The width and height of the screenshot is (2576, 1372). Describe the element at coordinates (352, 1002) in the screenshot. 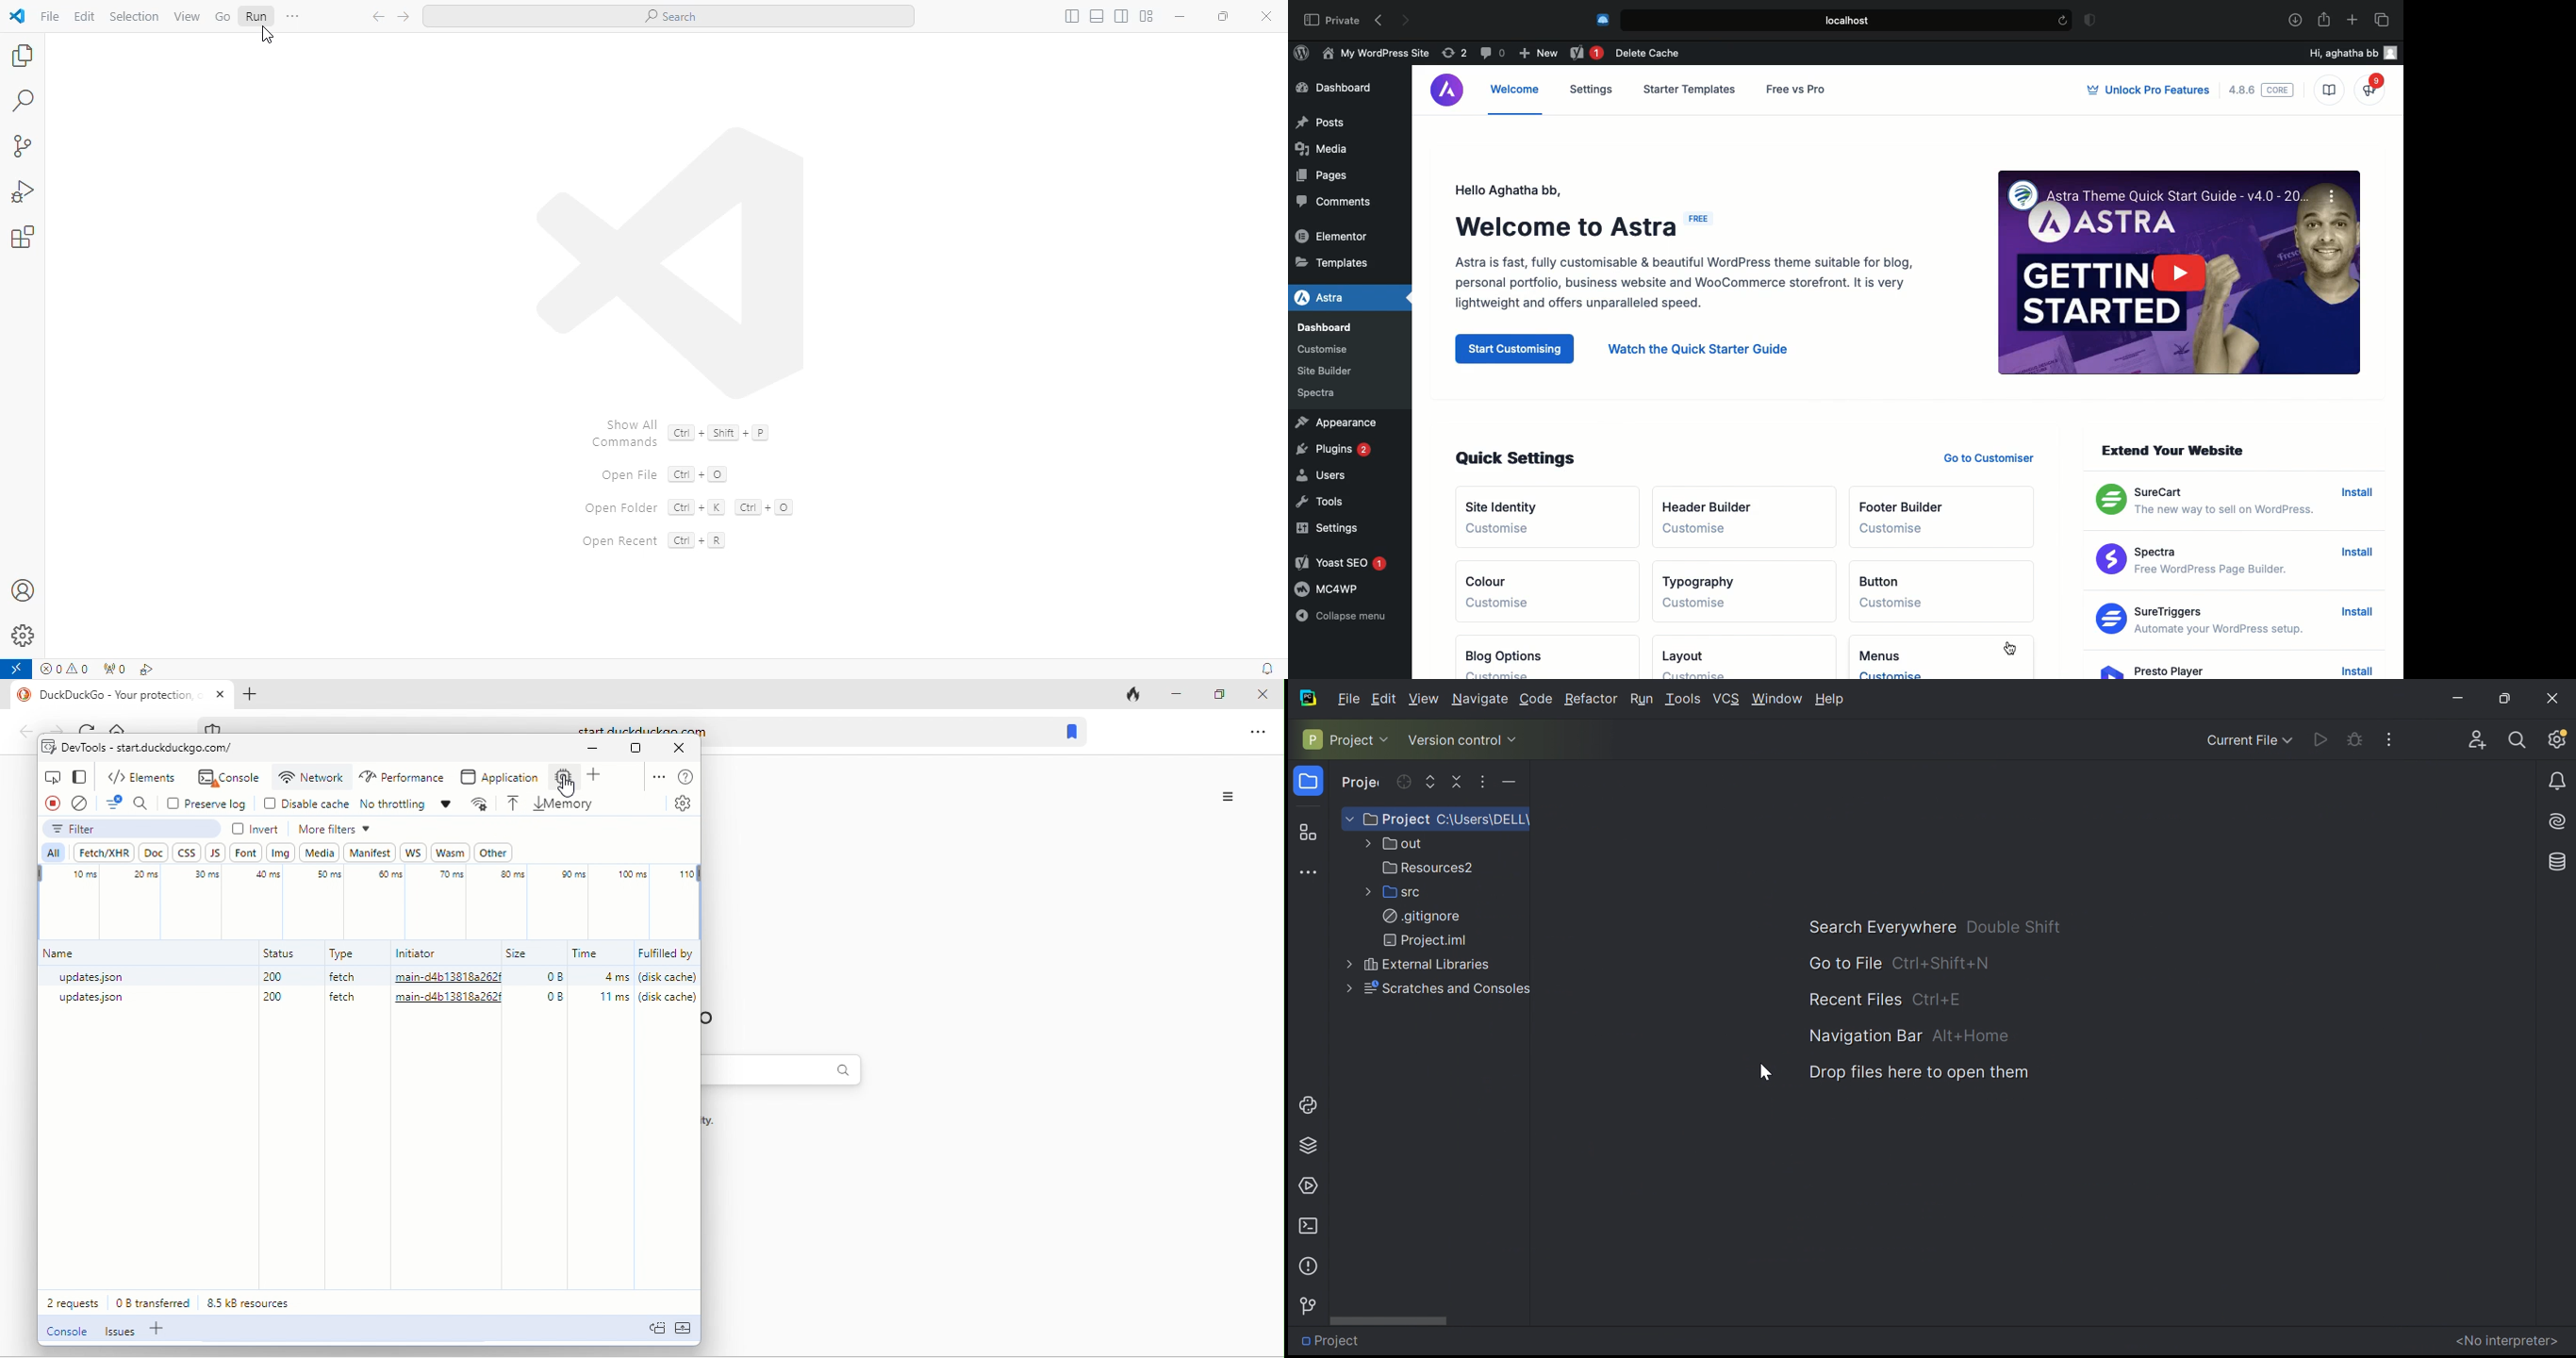

I see `fetch` at that location.